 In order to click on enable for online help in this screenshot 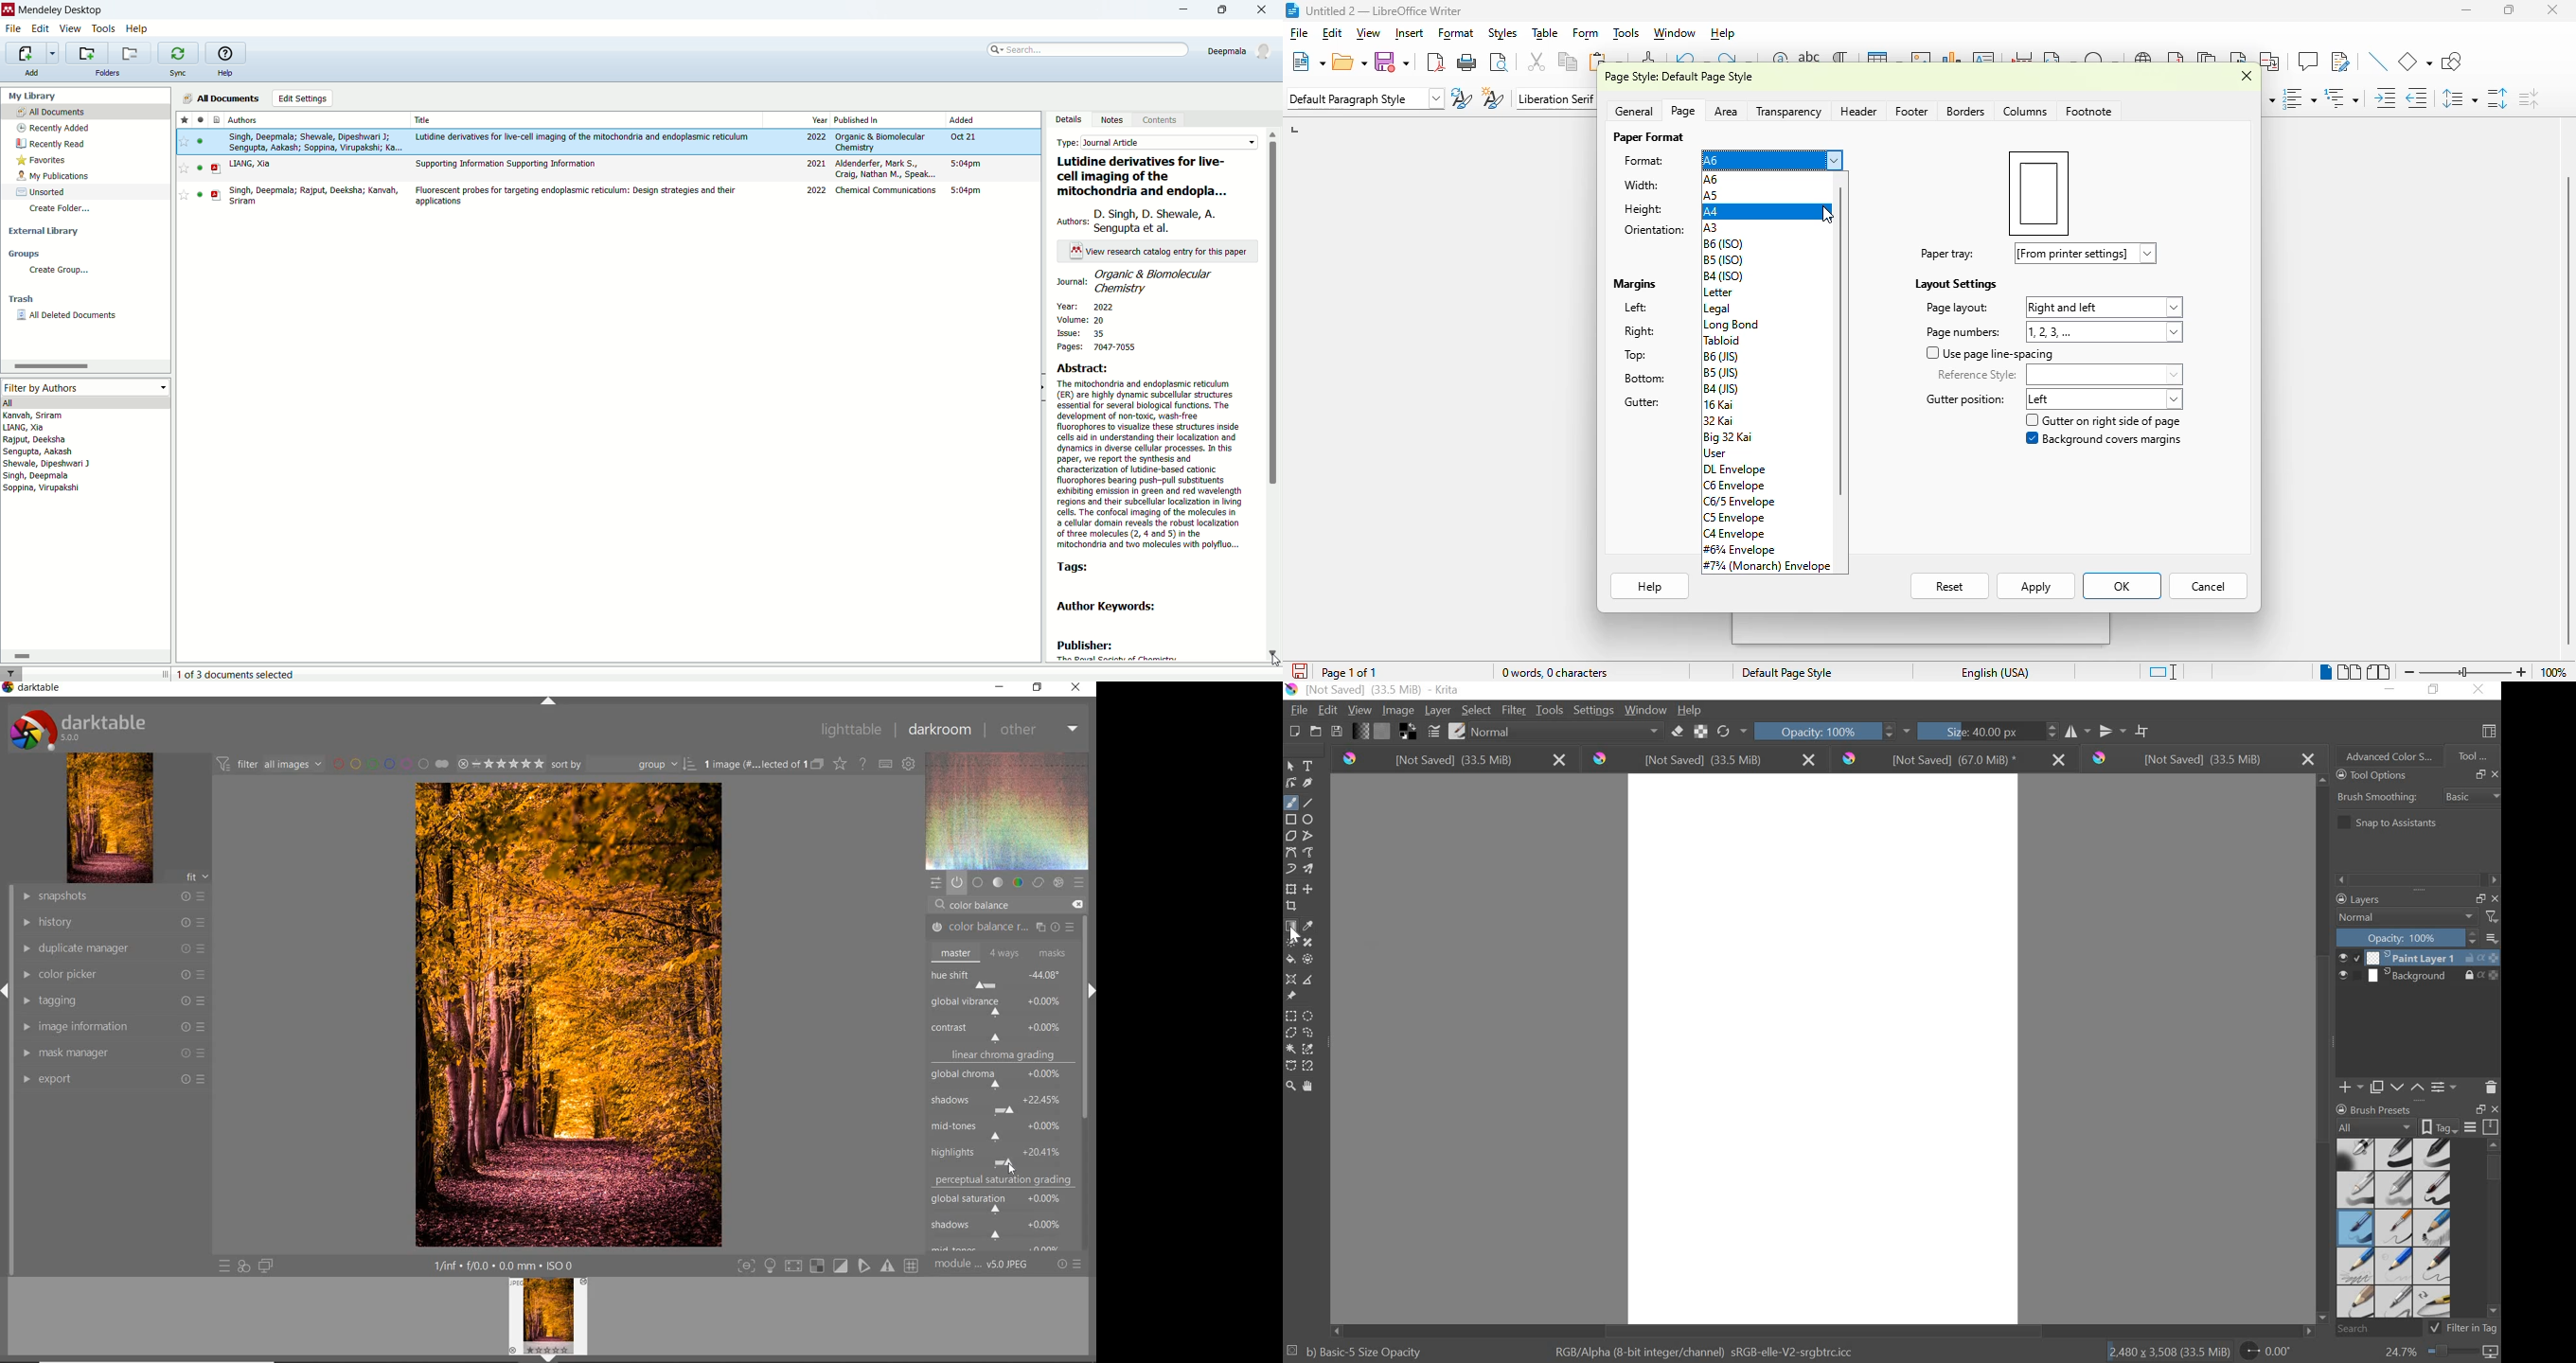, I will do `click(864, 764)`.